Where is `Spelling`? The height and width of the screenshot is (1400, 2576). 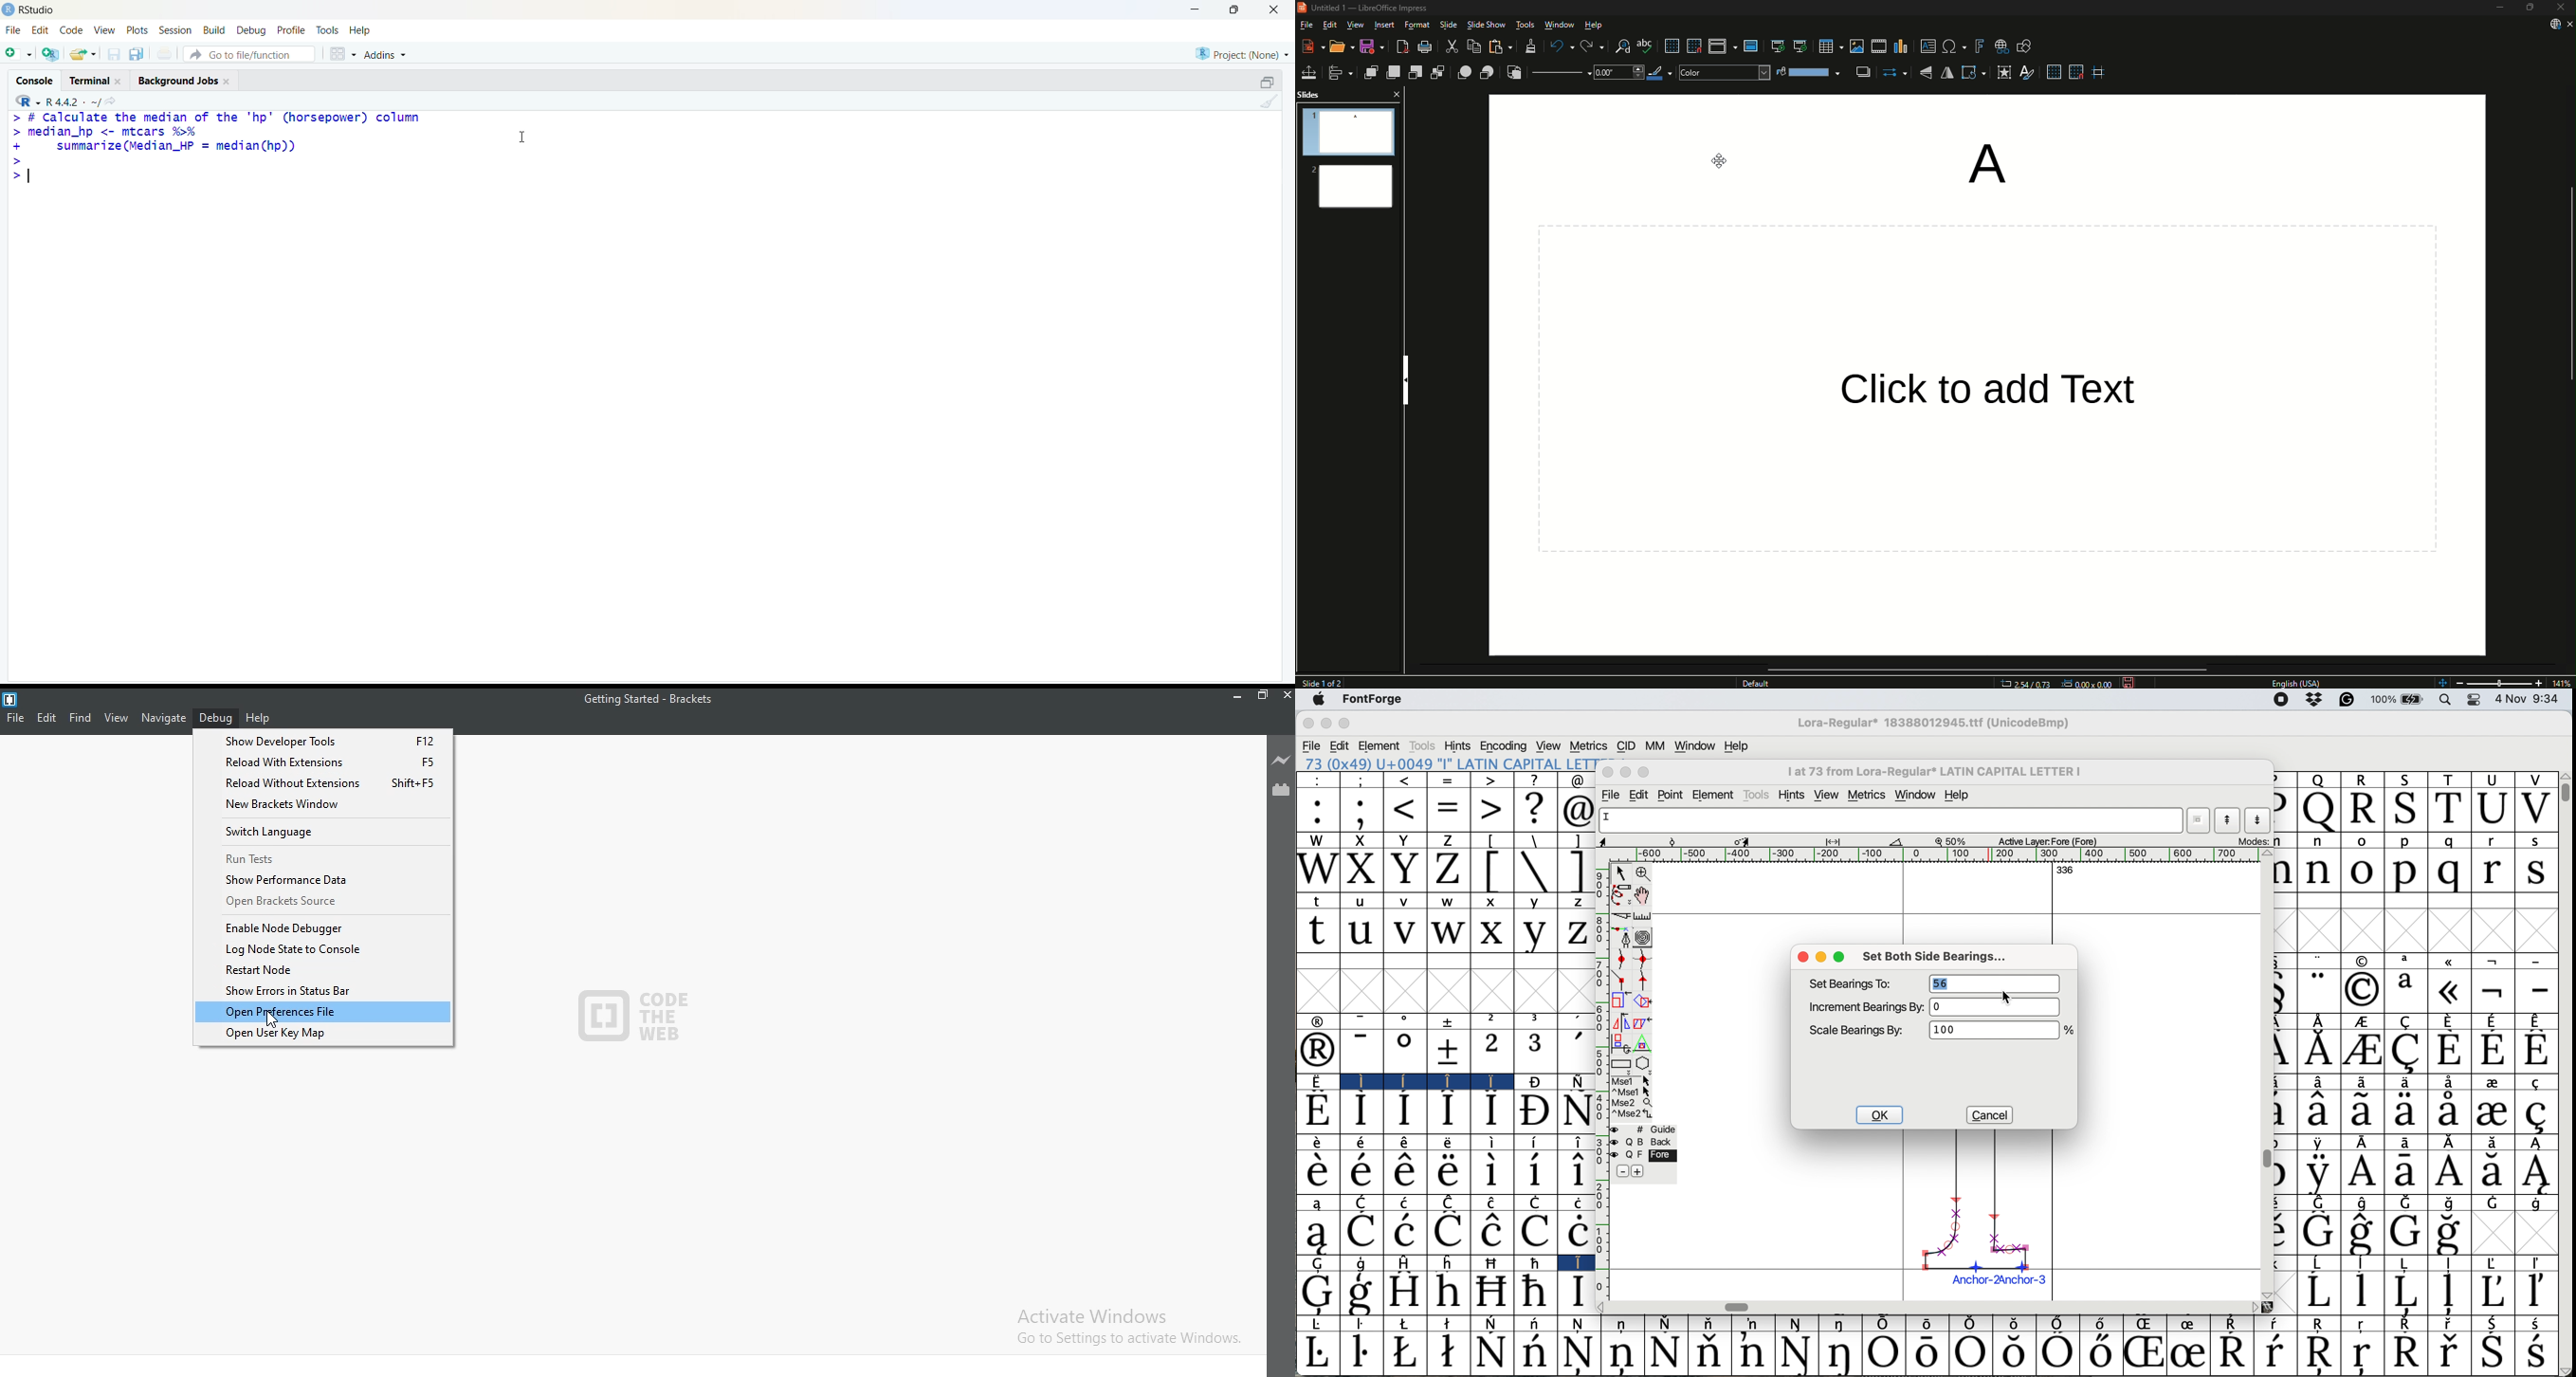 Spelling is located at coordinates (1645, 46).